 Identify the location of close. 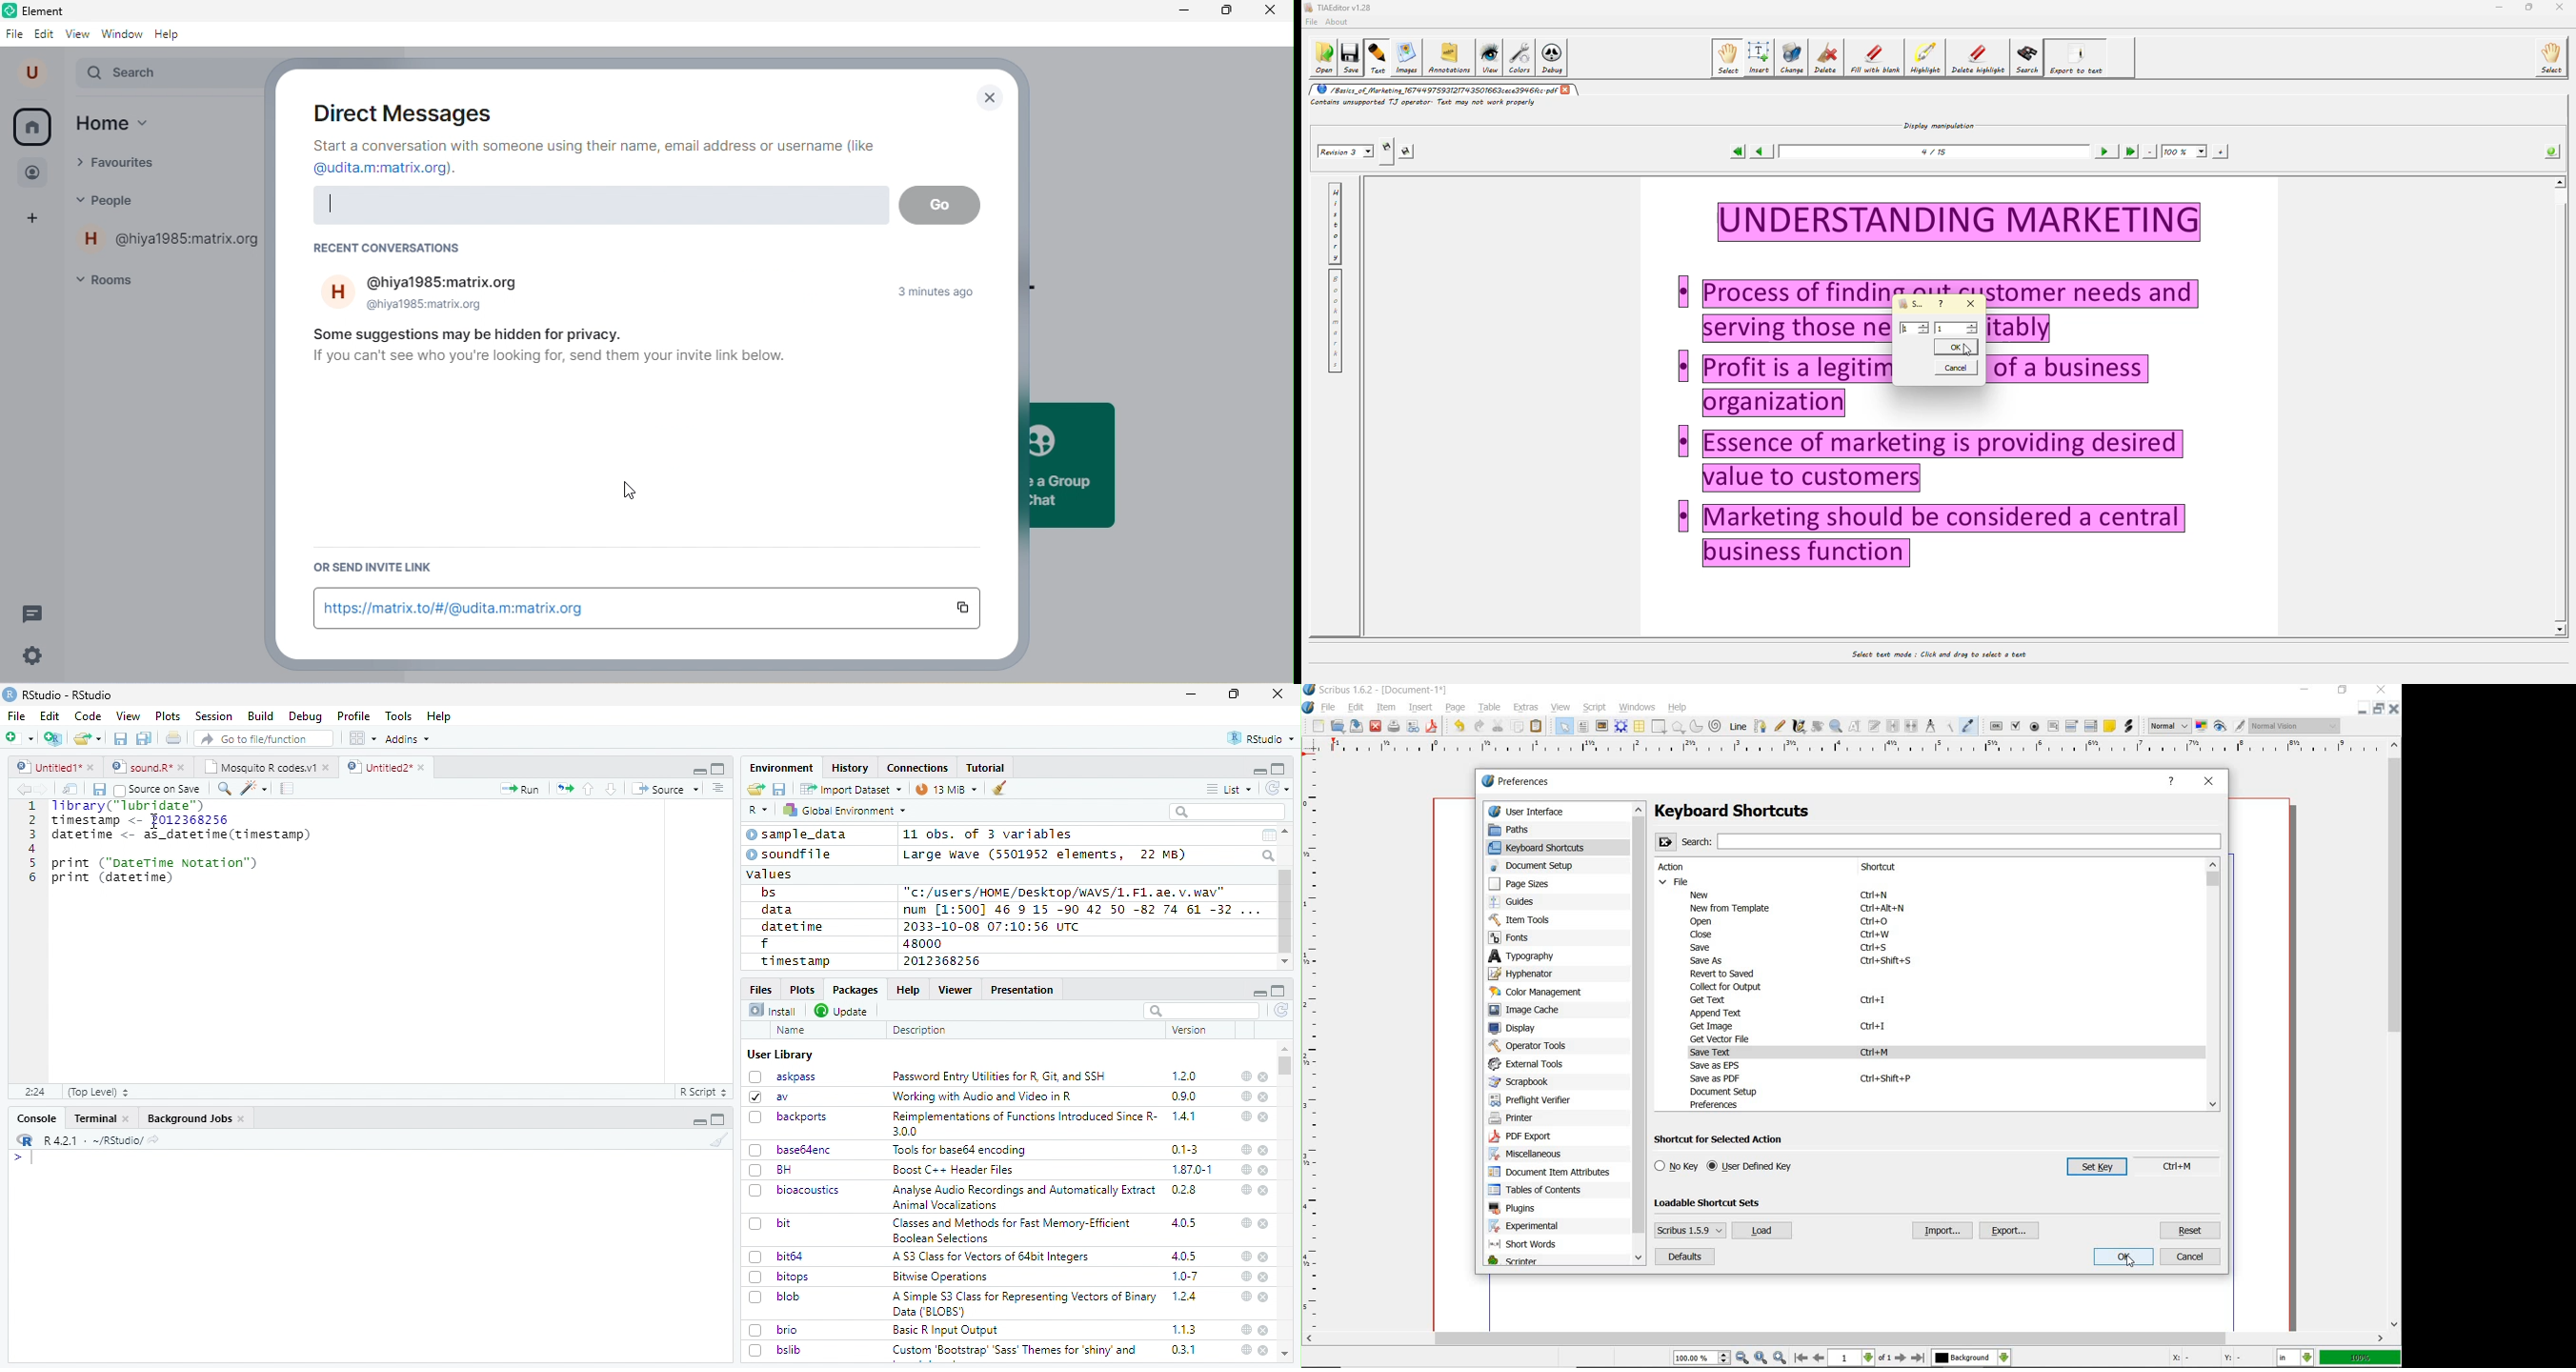
(1263, 1077).